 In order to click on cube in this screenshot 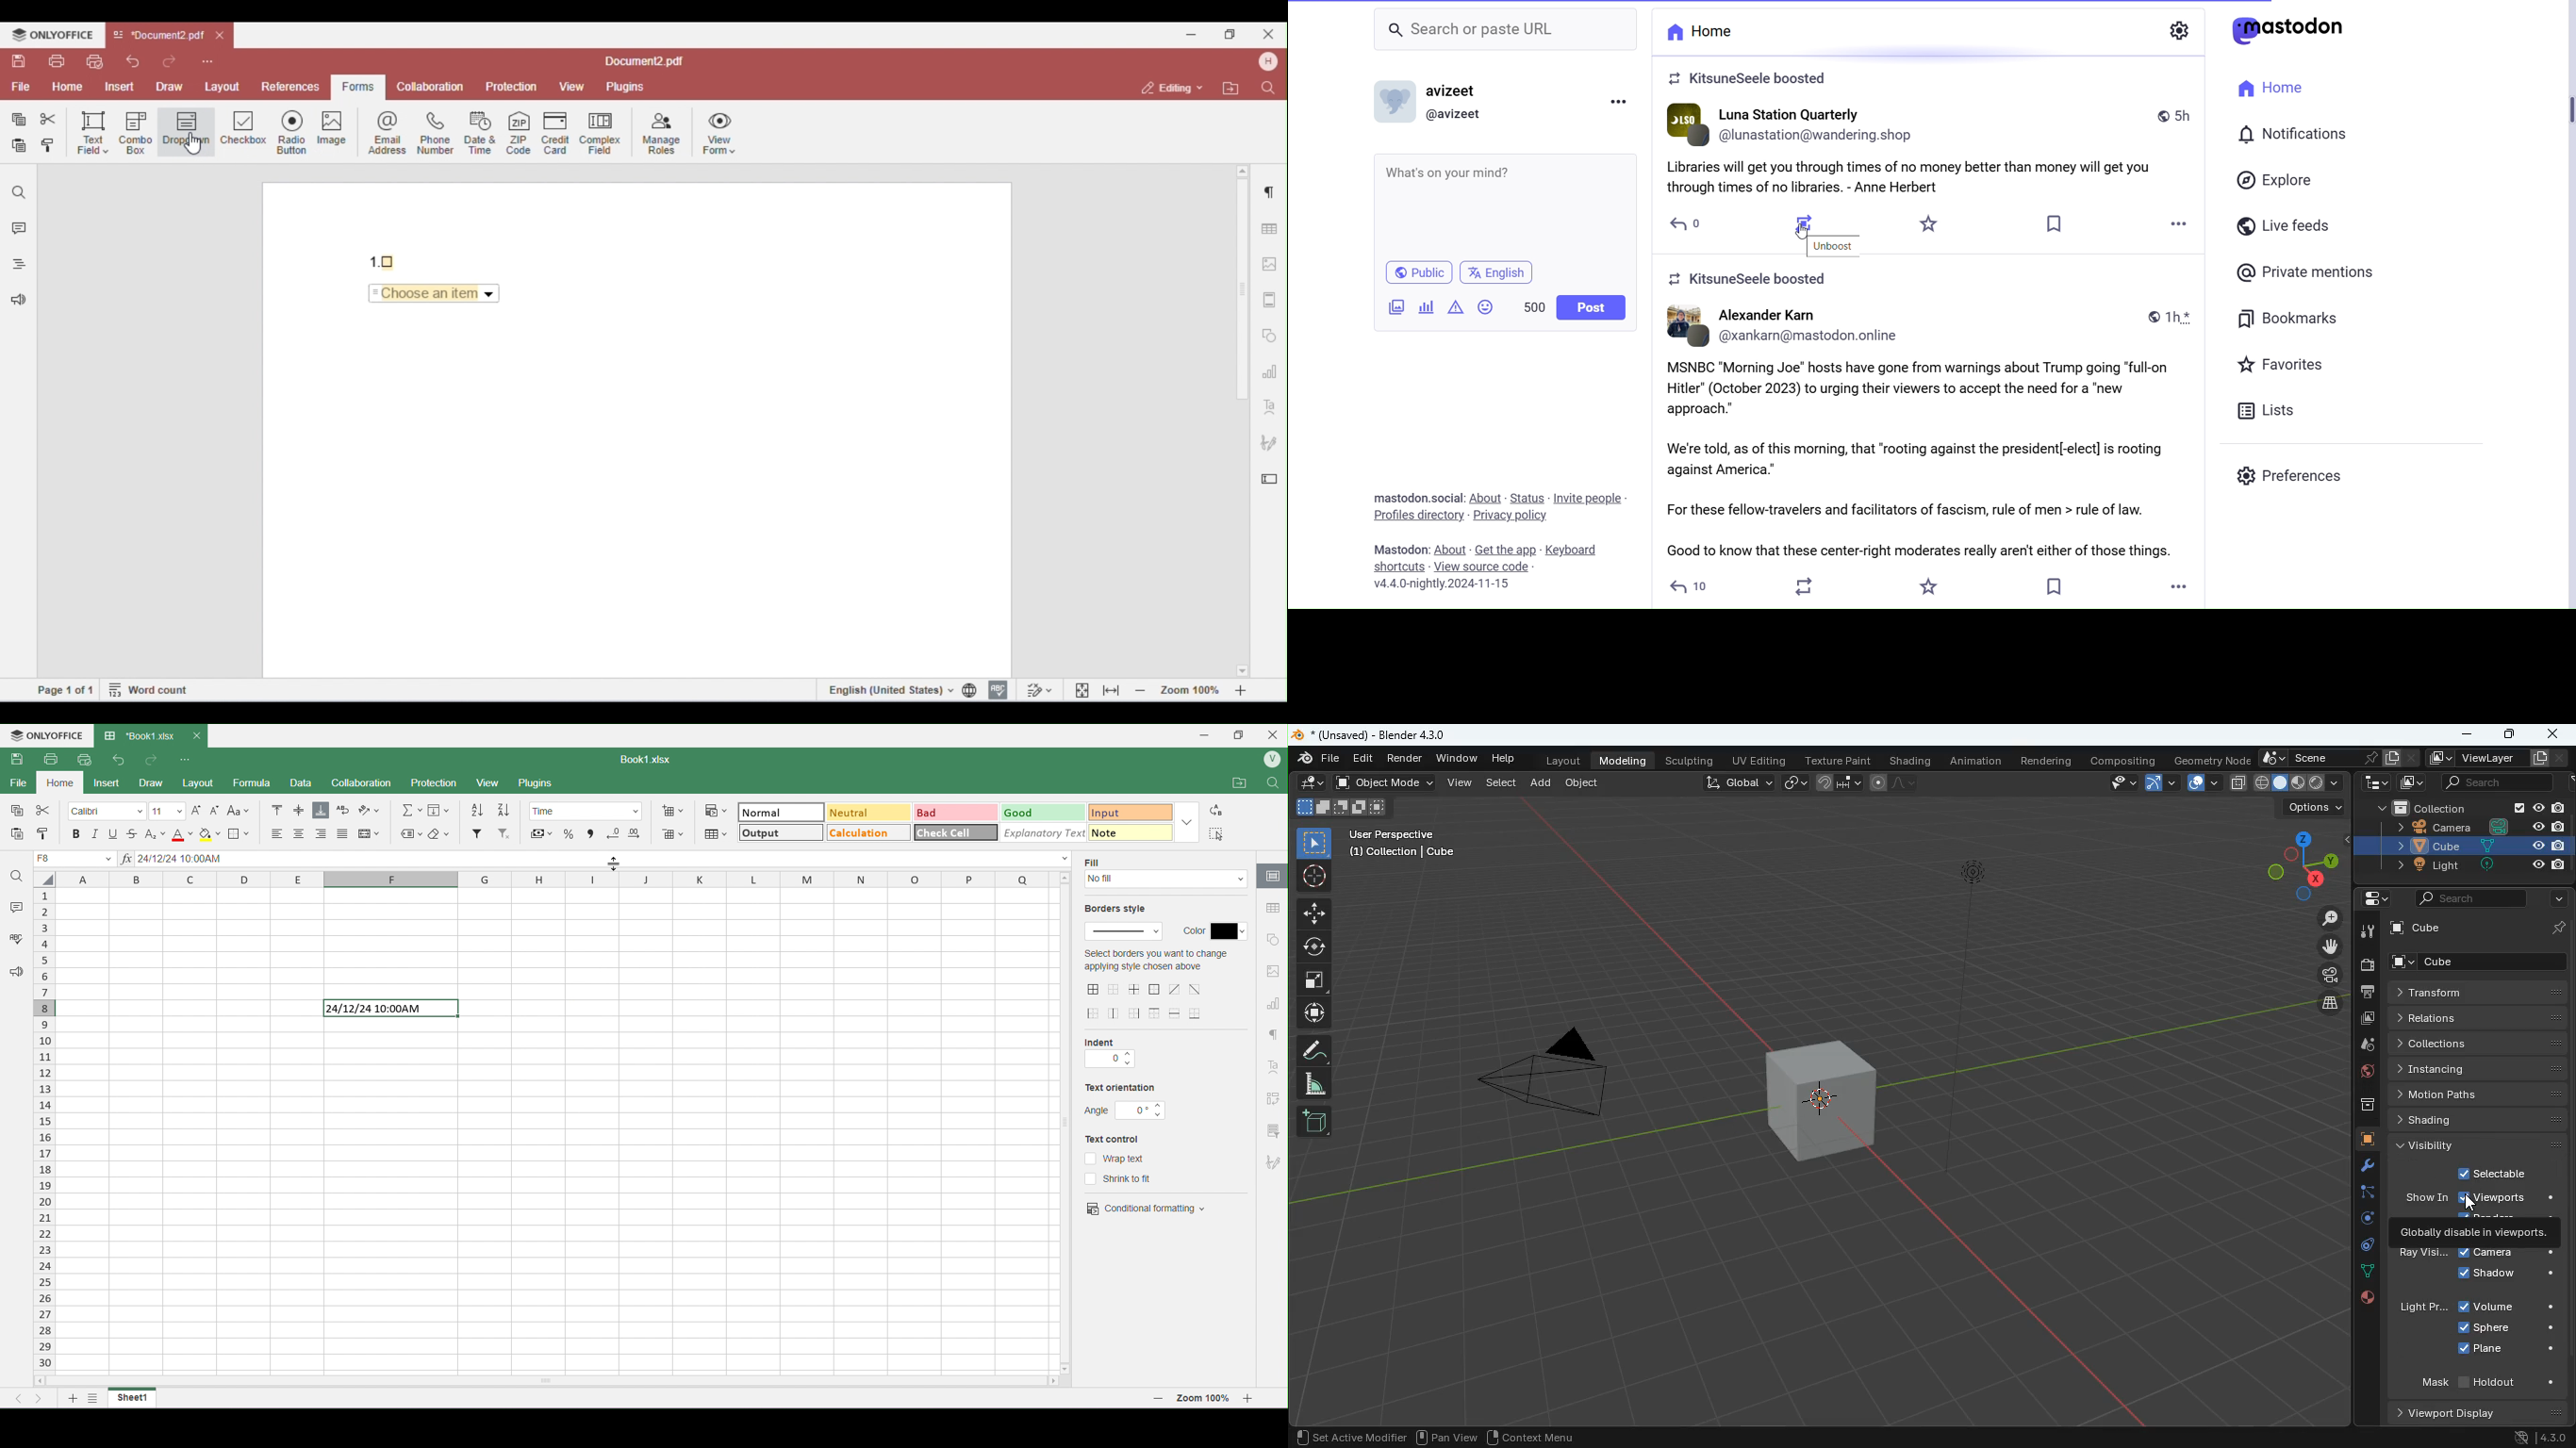, I will do `click(2361, 1140)`.